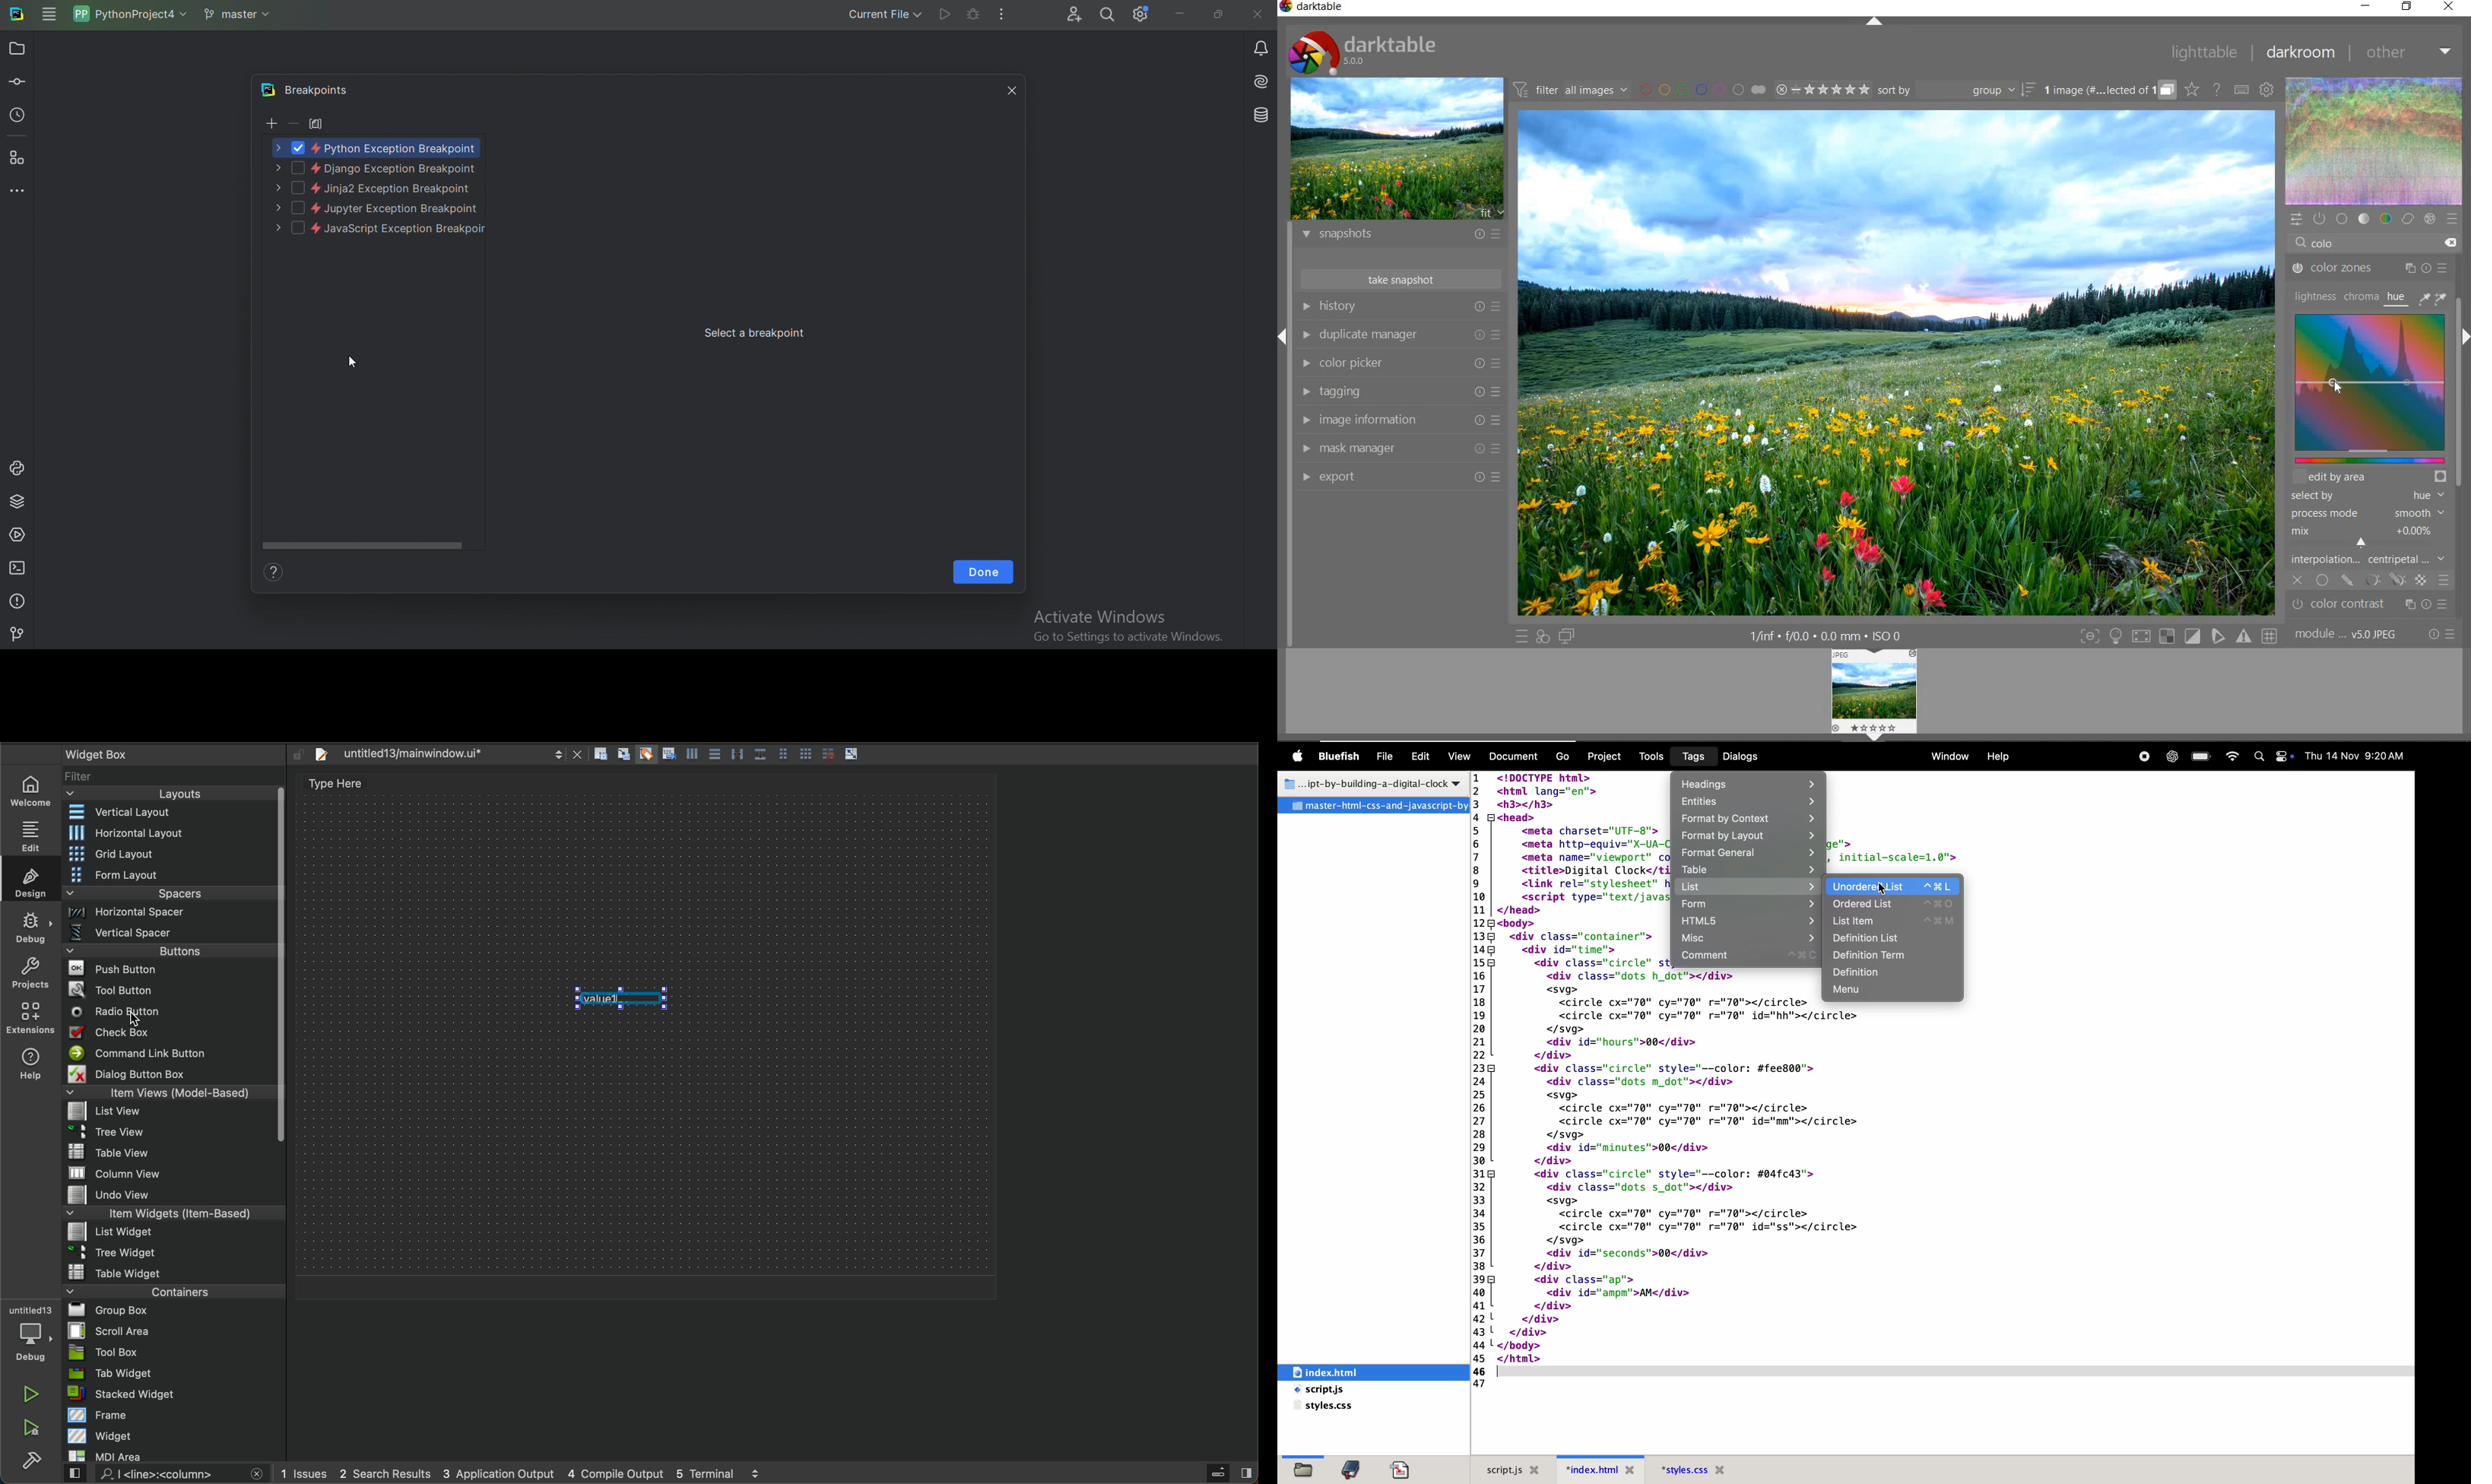  What do you see at coordinates (171, 1234) in the screenshot?
I see `` at bounding box center [171, 1234].